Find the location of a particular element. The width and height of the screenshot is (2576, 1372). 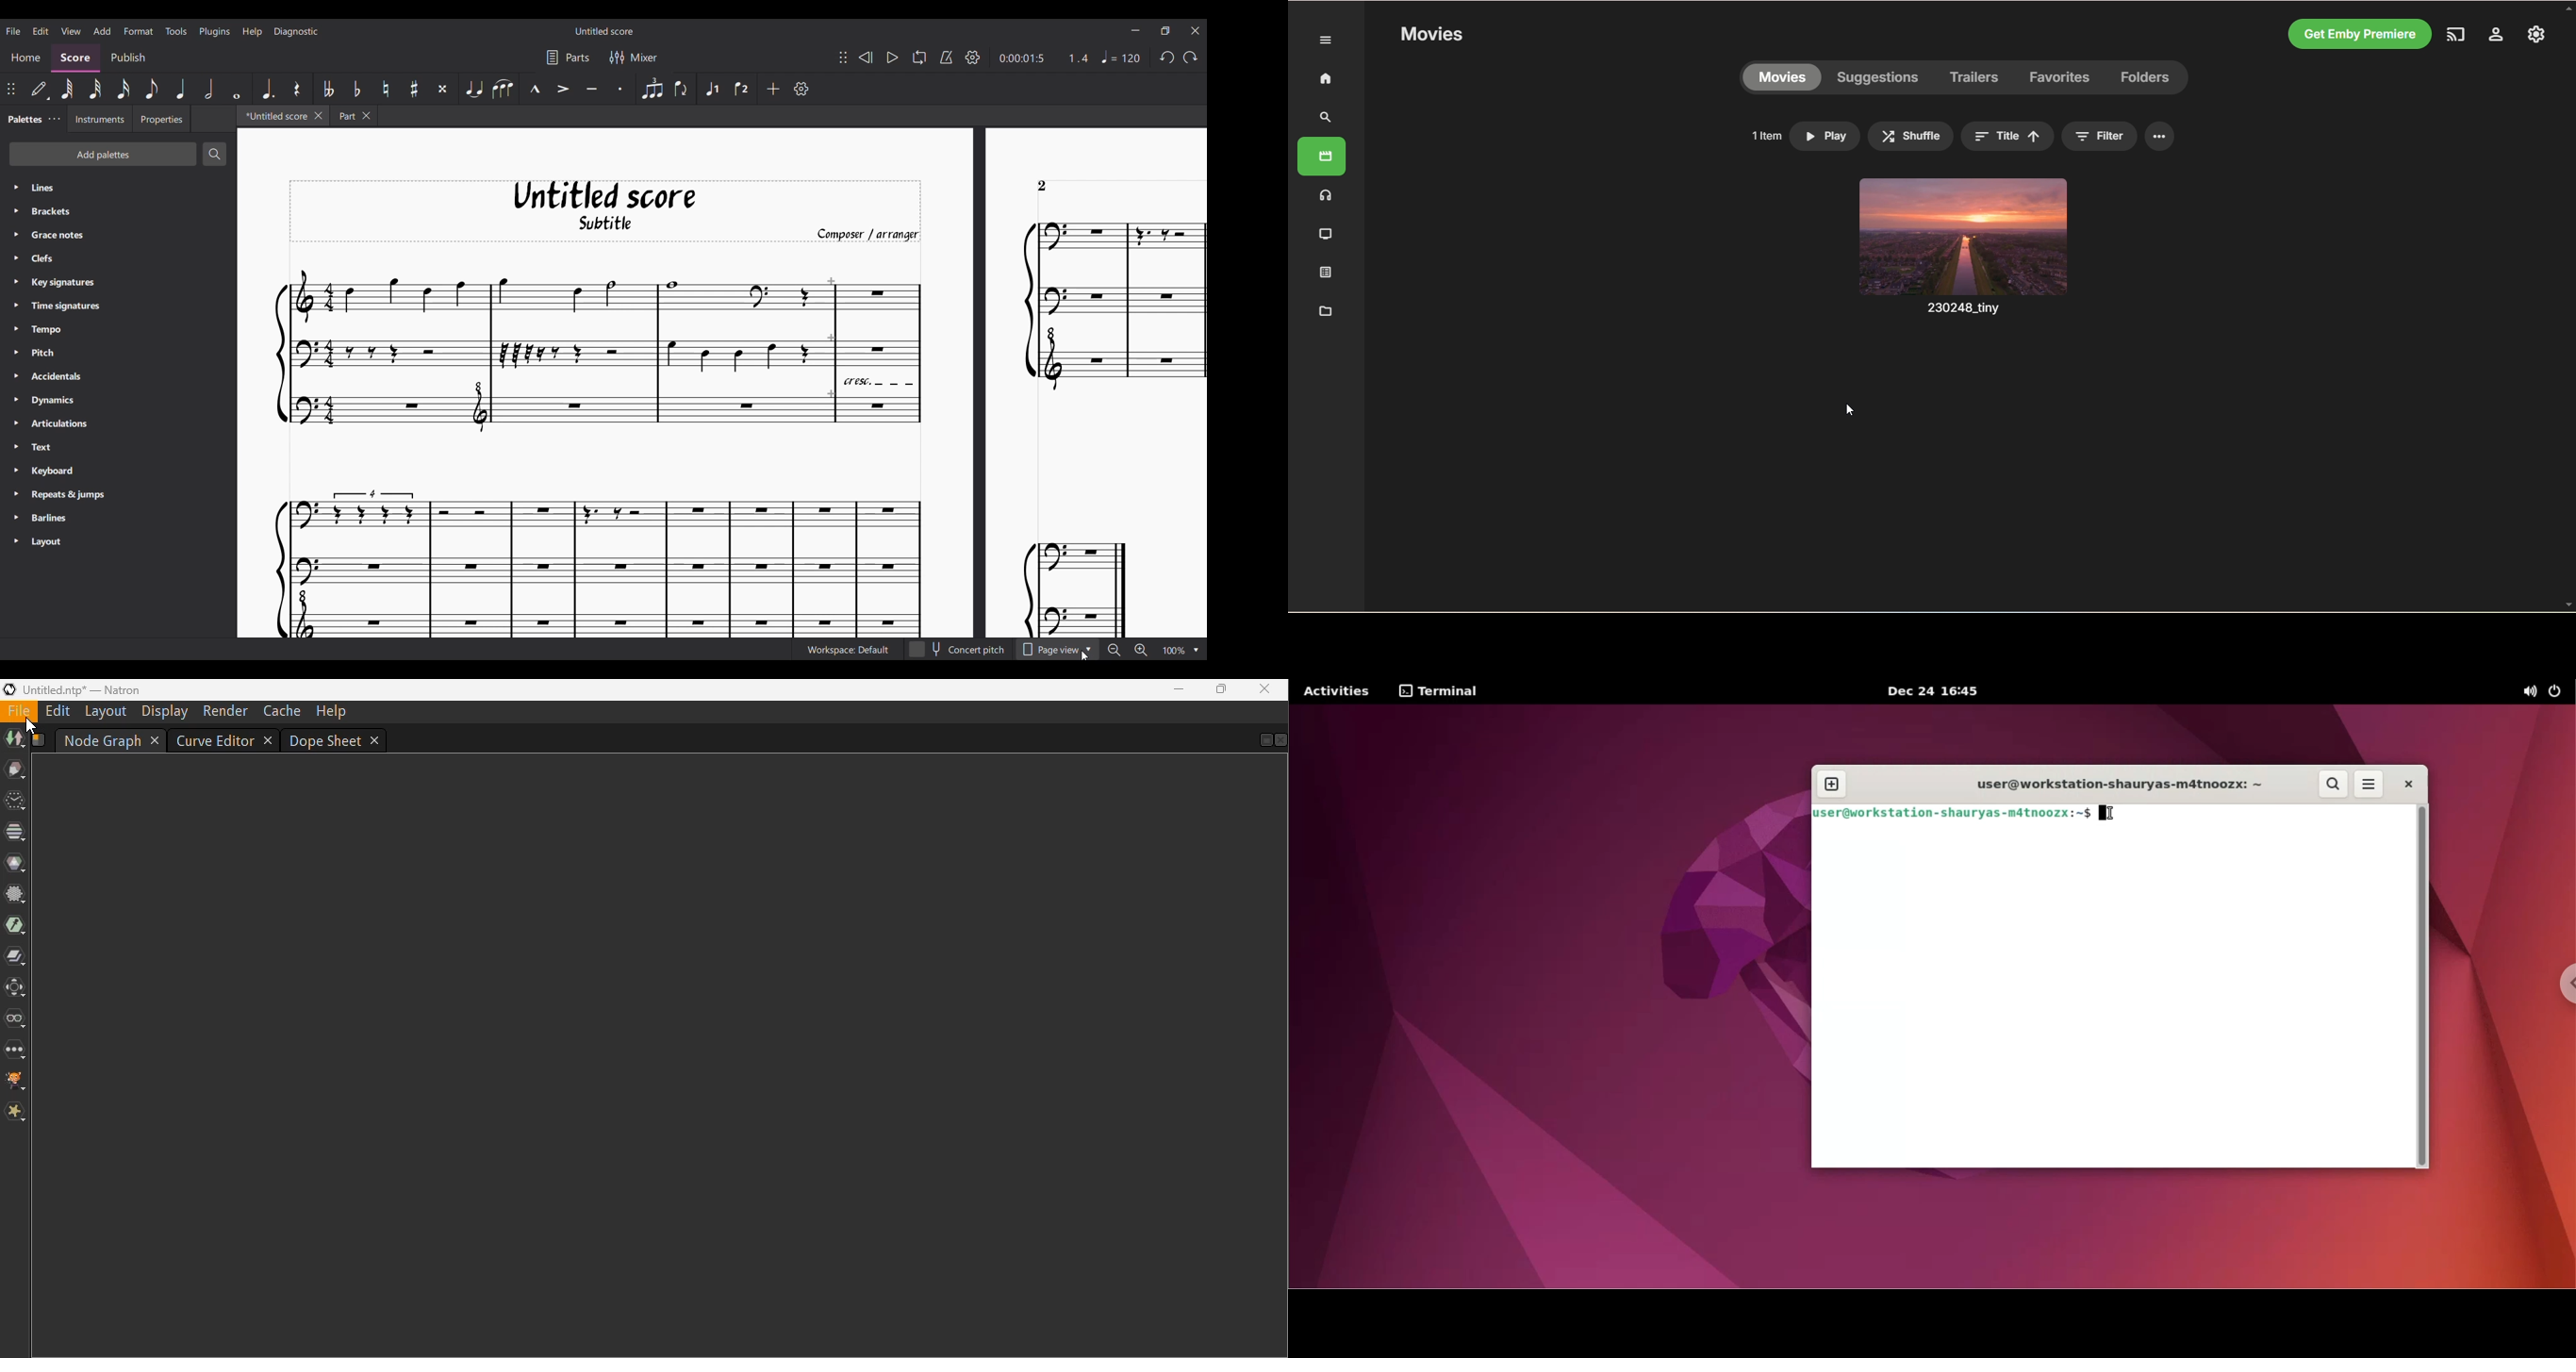

Indicates page number is located at coordinates (1042, 185).